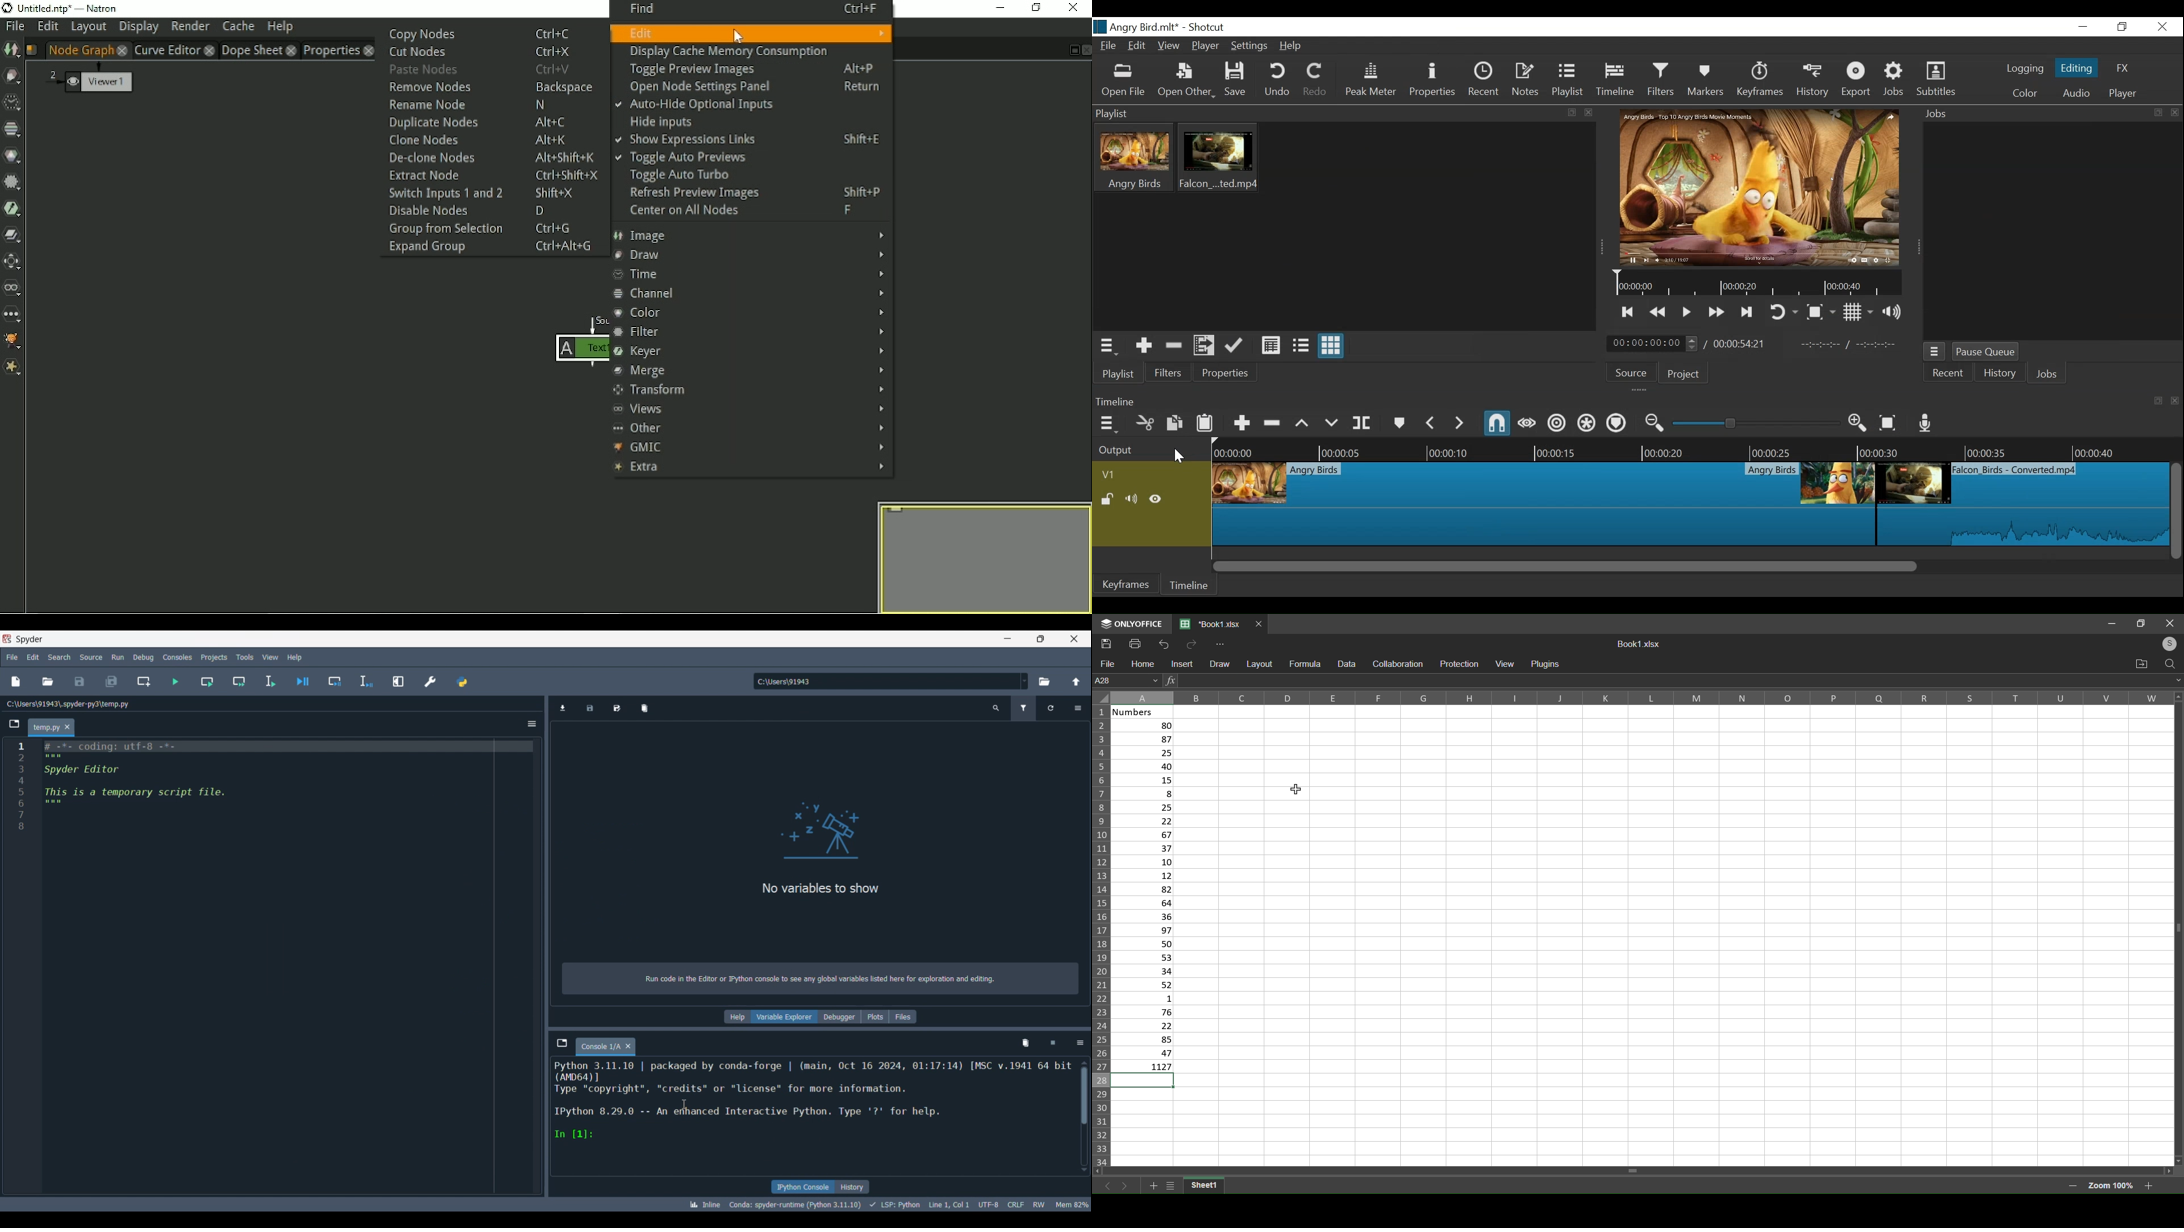 The image size is (2184, 1232). I want to click on Timeline, so click(1615, 80).